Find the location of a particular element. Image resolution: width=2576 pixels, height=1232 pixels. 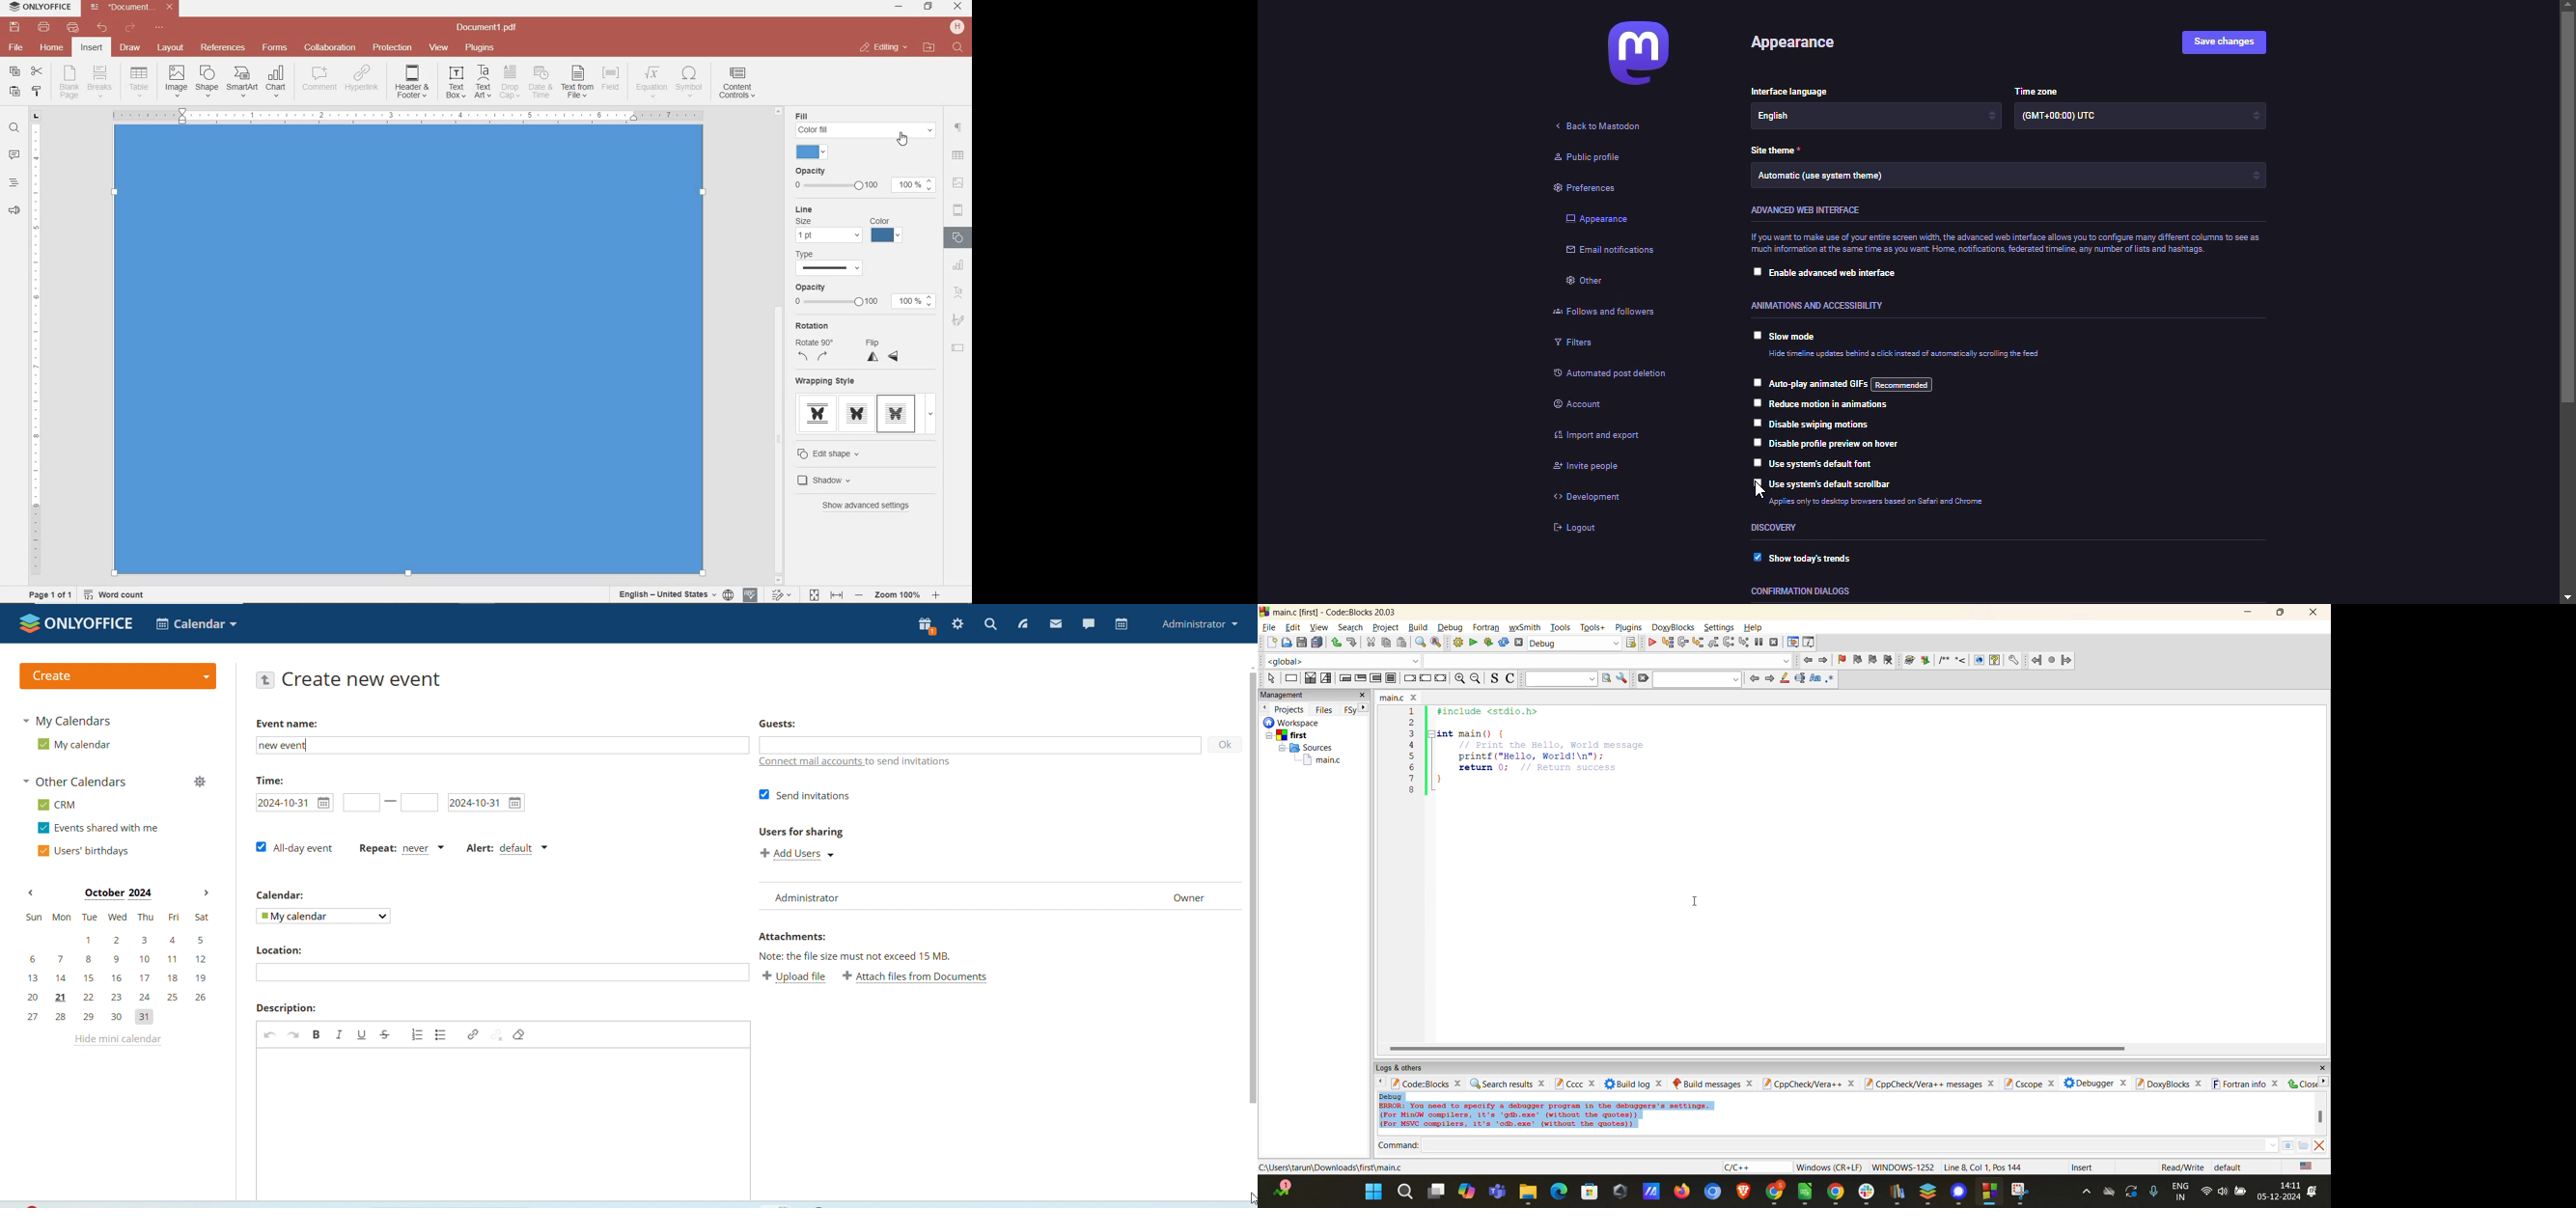

next bookmark is located at coordinates (1874, 660).